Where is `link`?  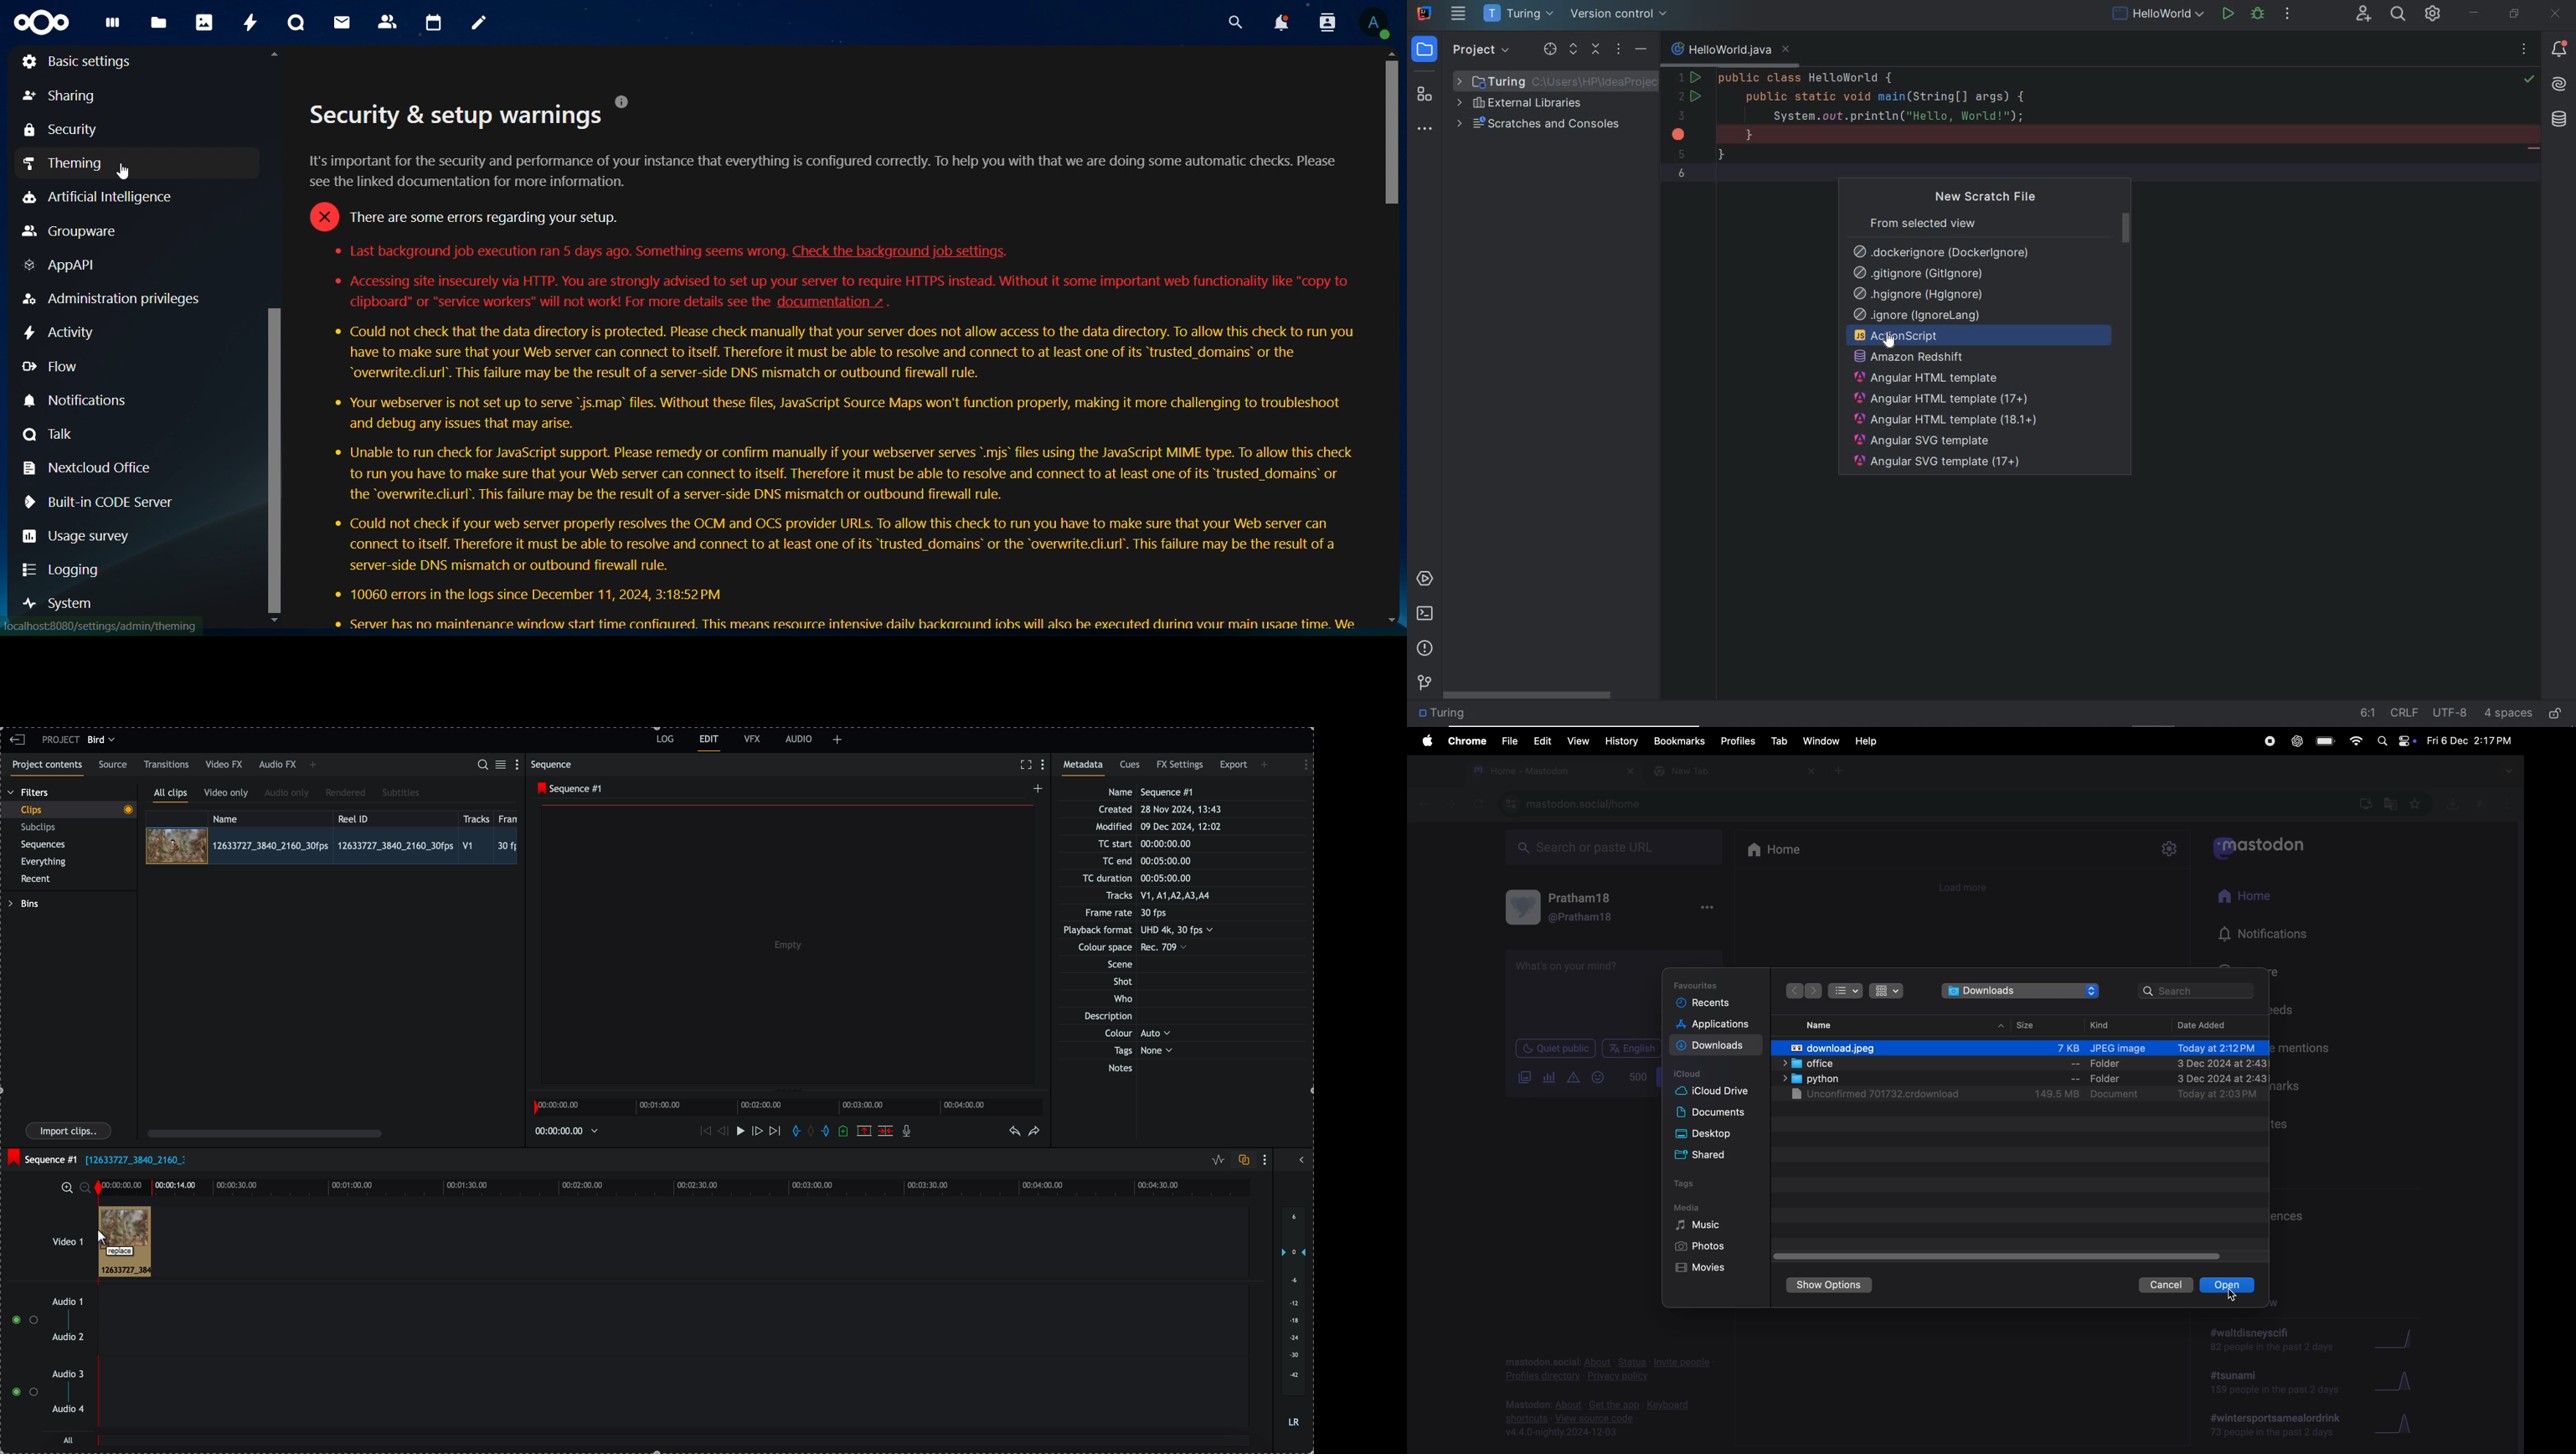
link is located at coordinates (103, 624).